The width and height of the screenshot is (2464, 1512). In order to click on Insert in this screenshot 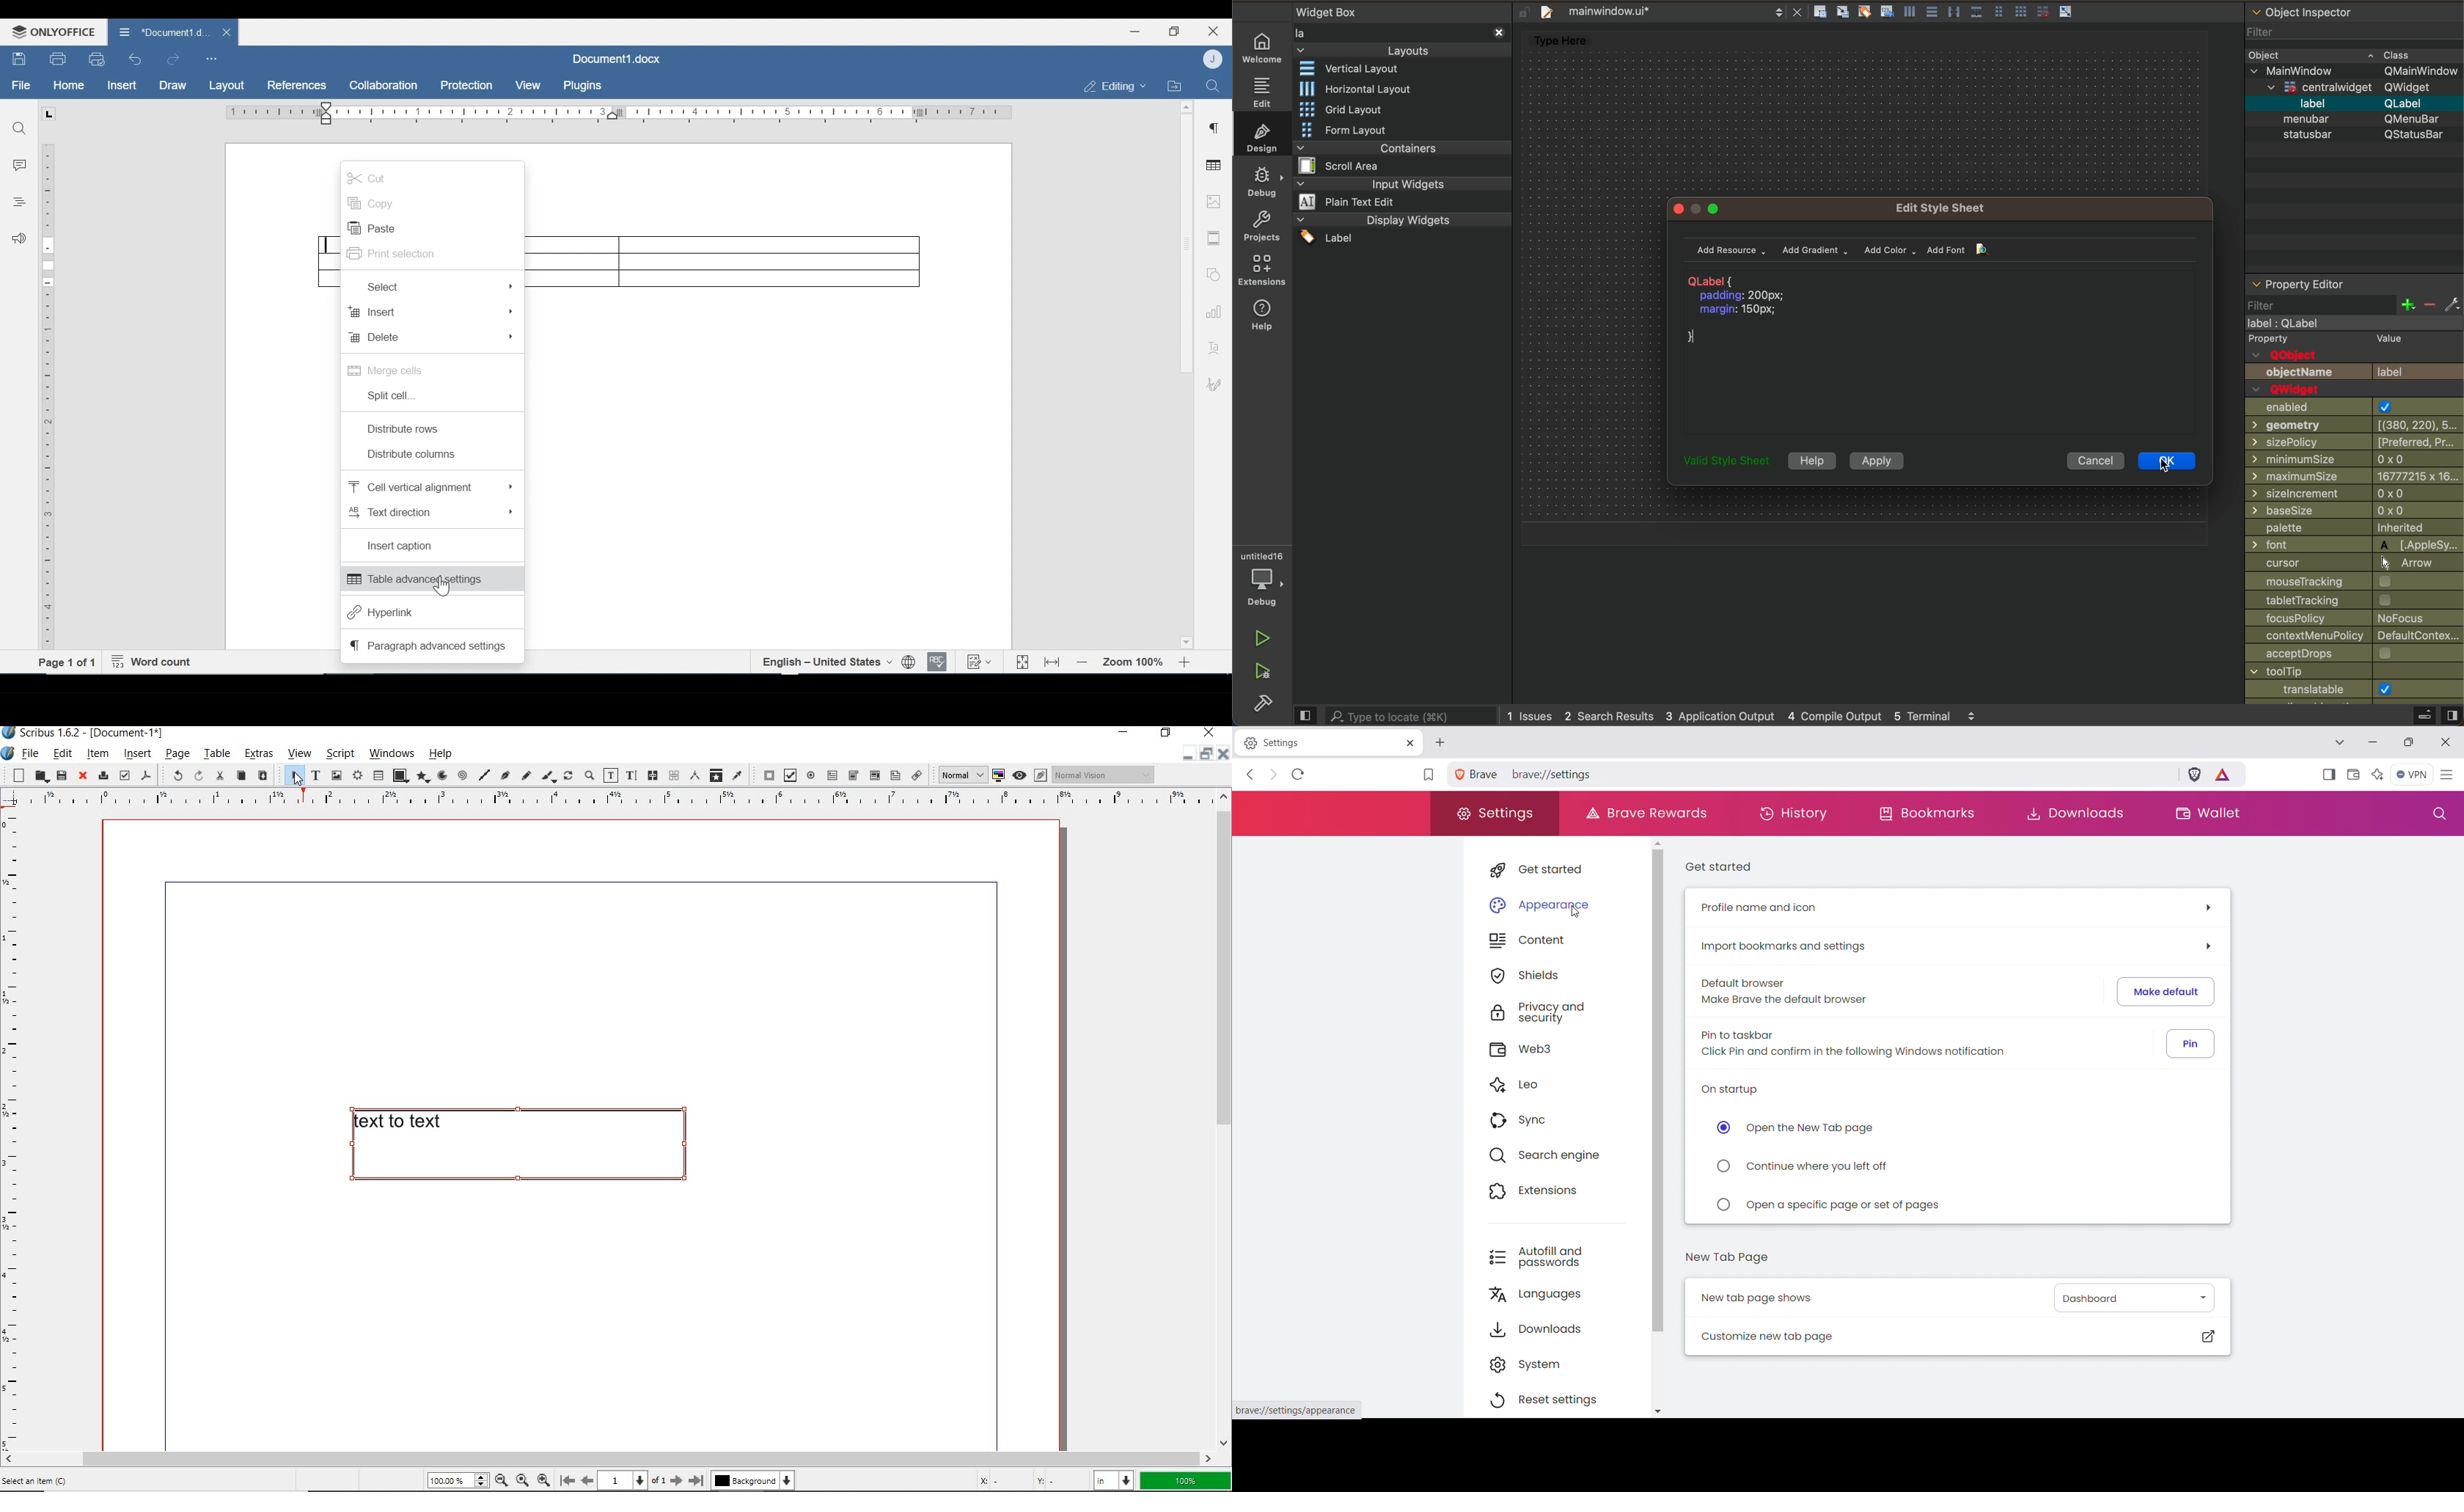, I will do `click(121, 85)`.